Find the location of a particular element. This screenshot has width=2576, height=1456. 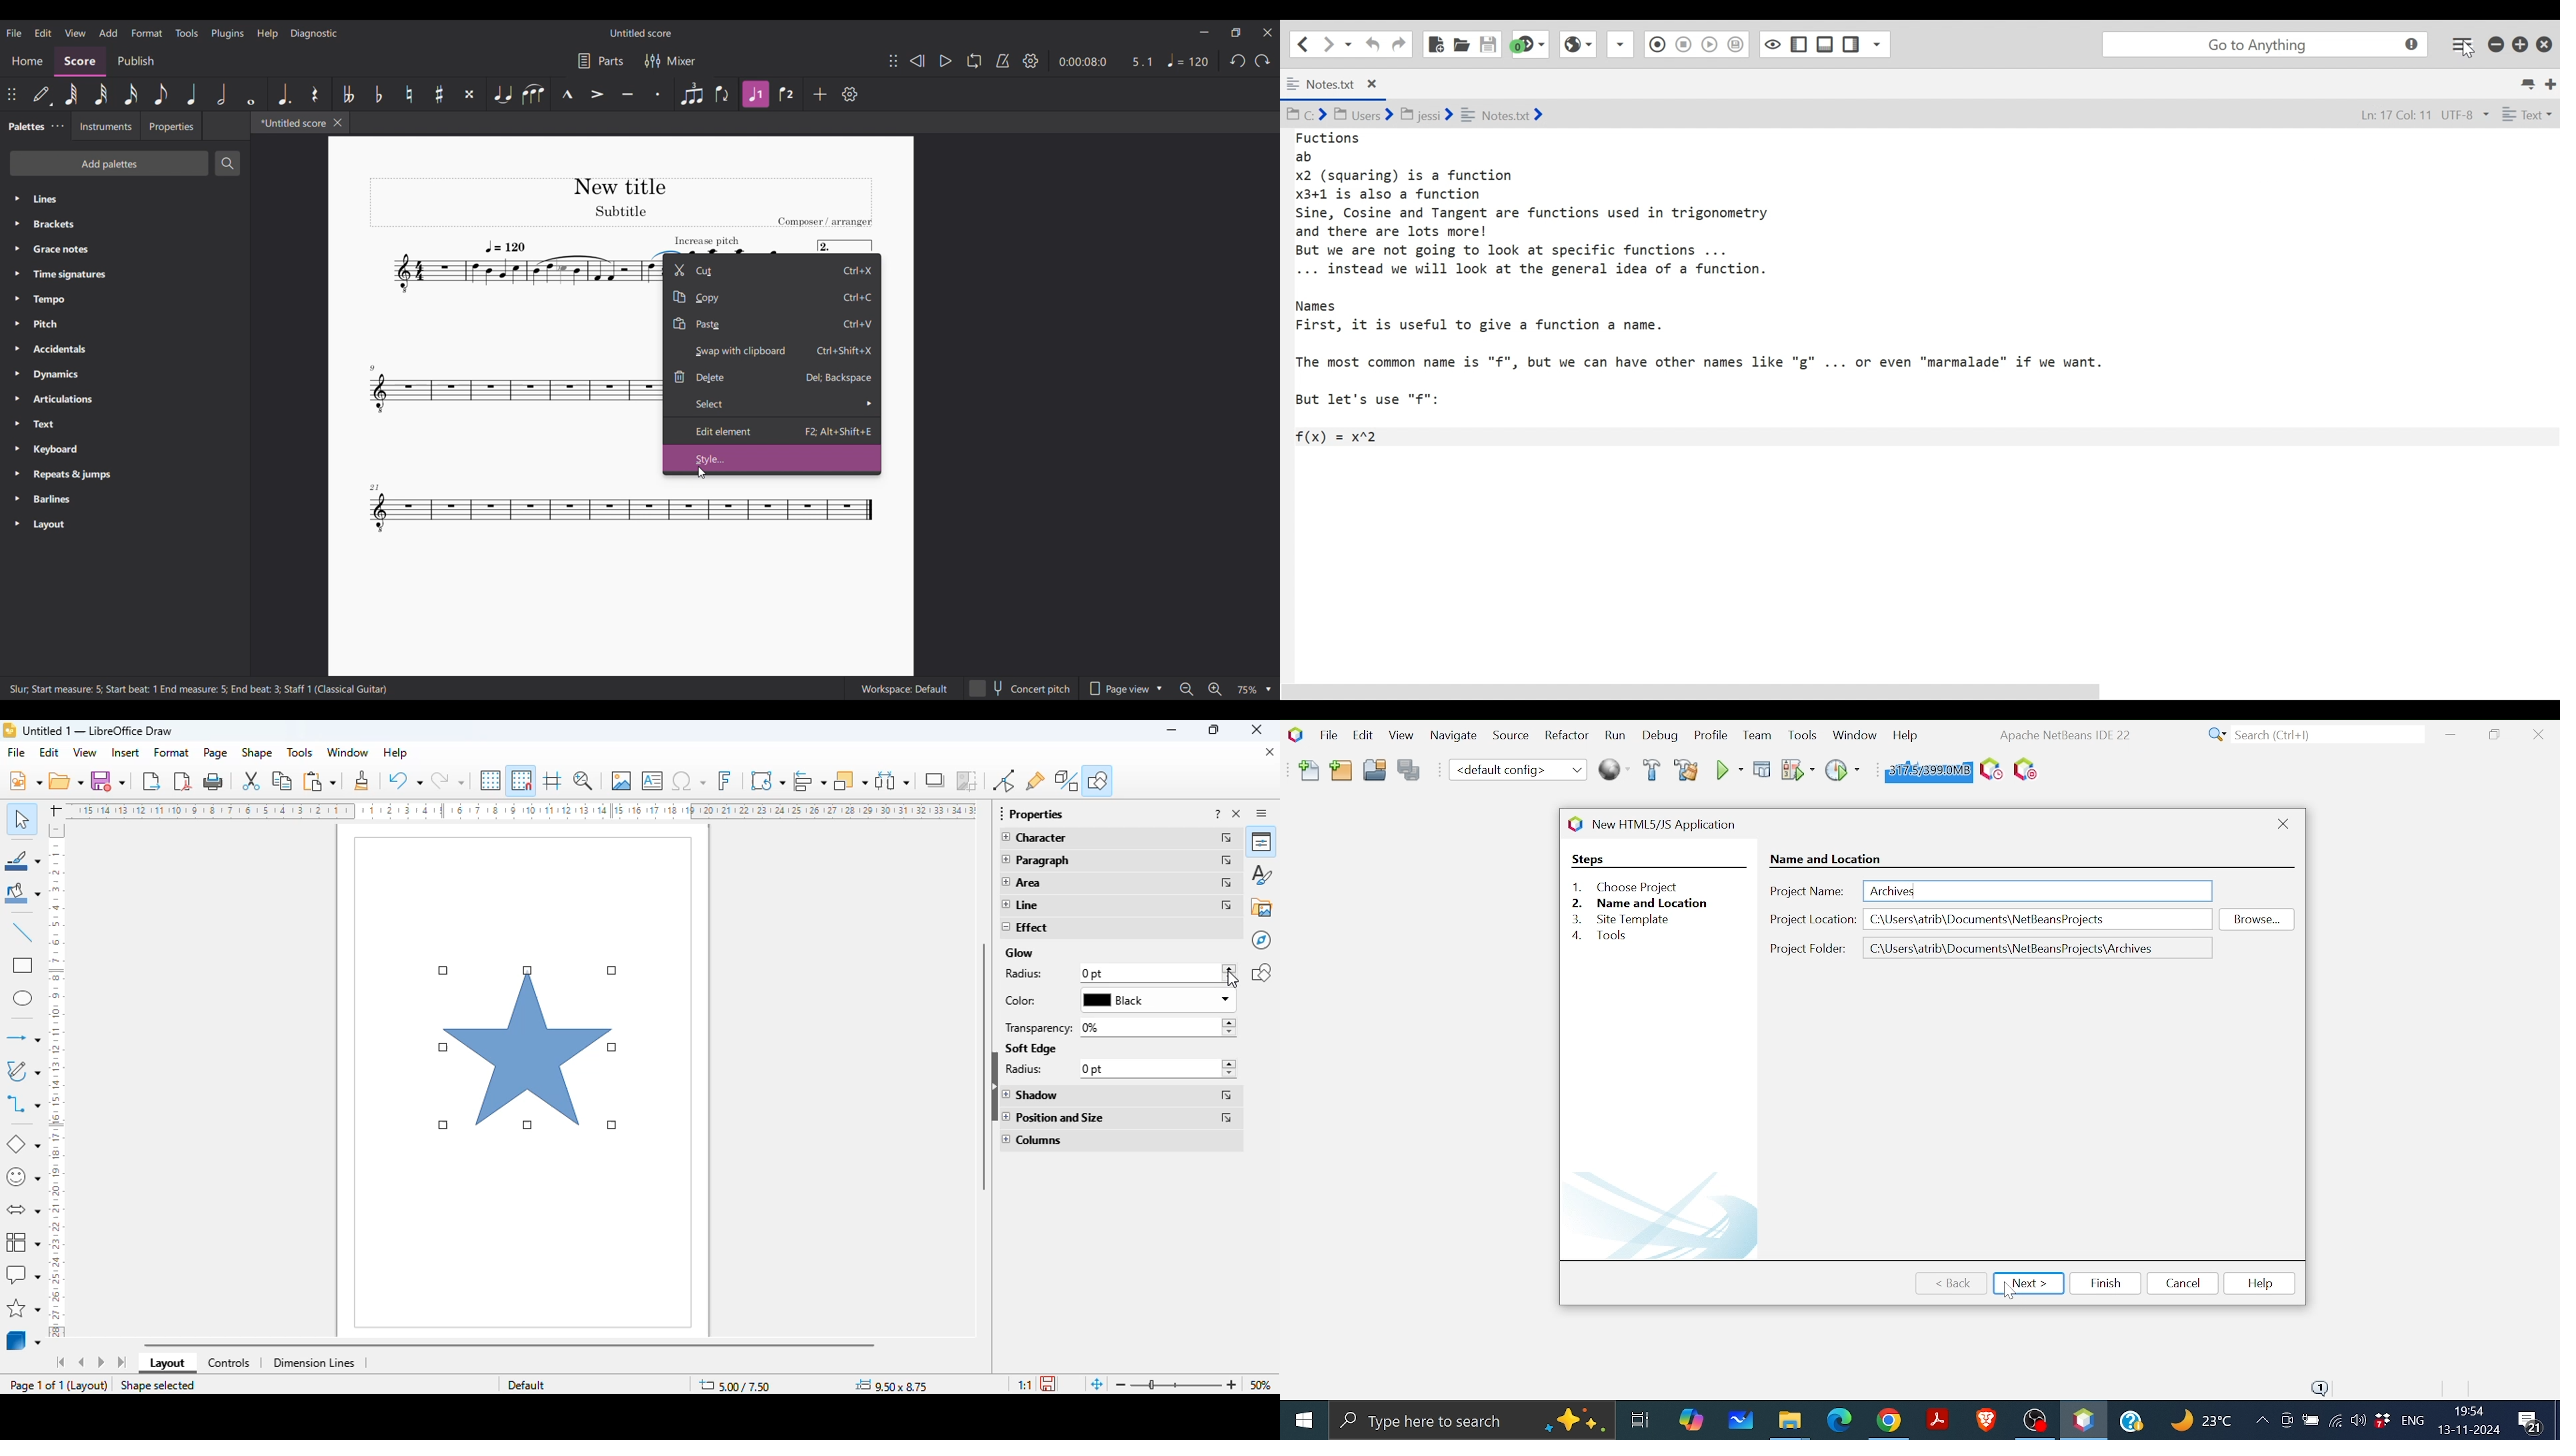

32nd note is located at coordinates (101, 95).